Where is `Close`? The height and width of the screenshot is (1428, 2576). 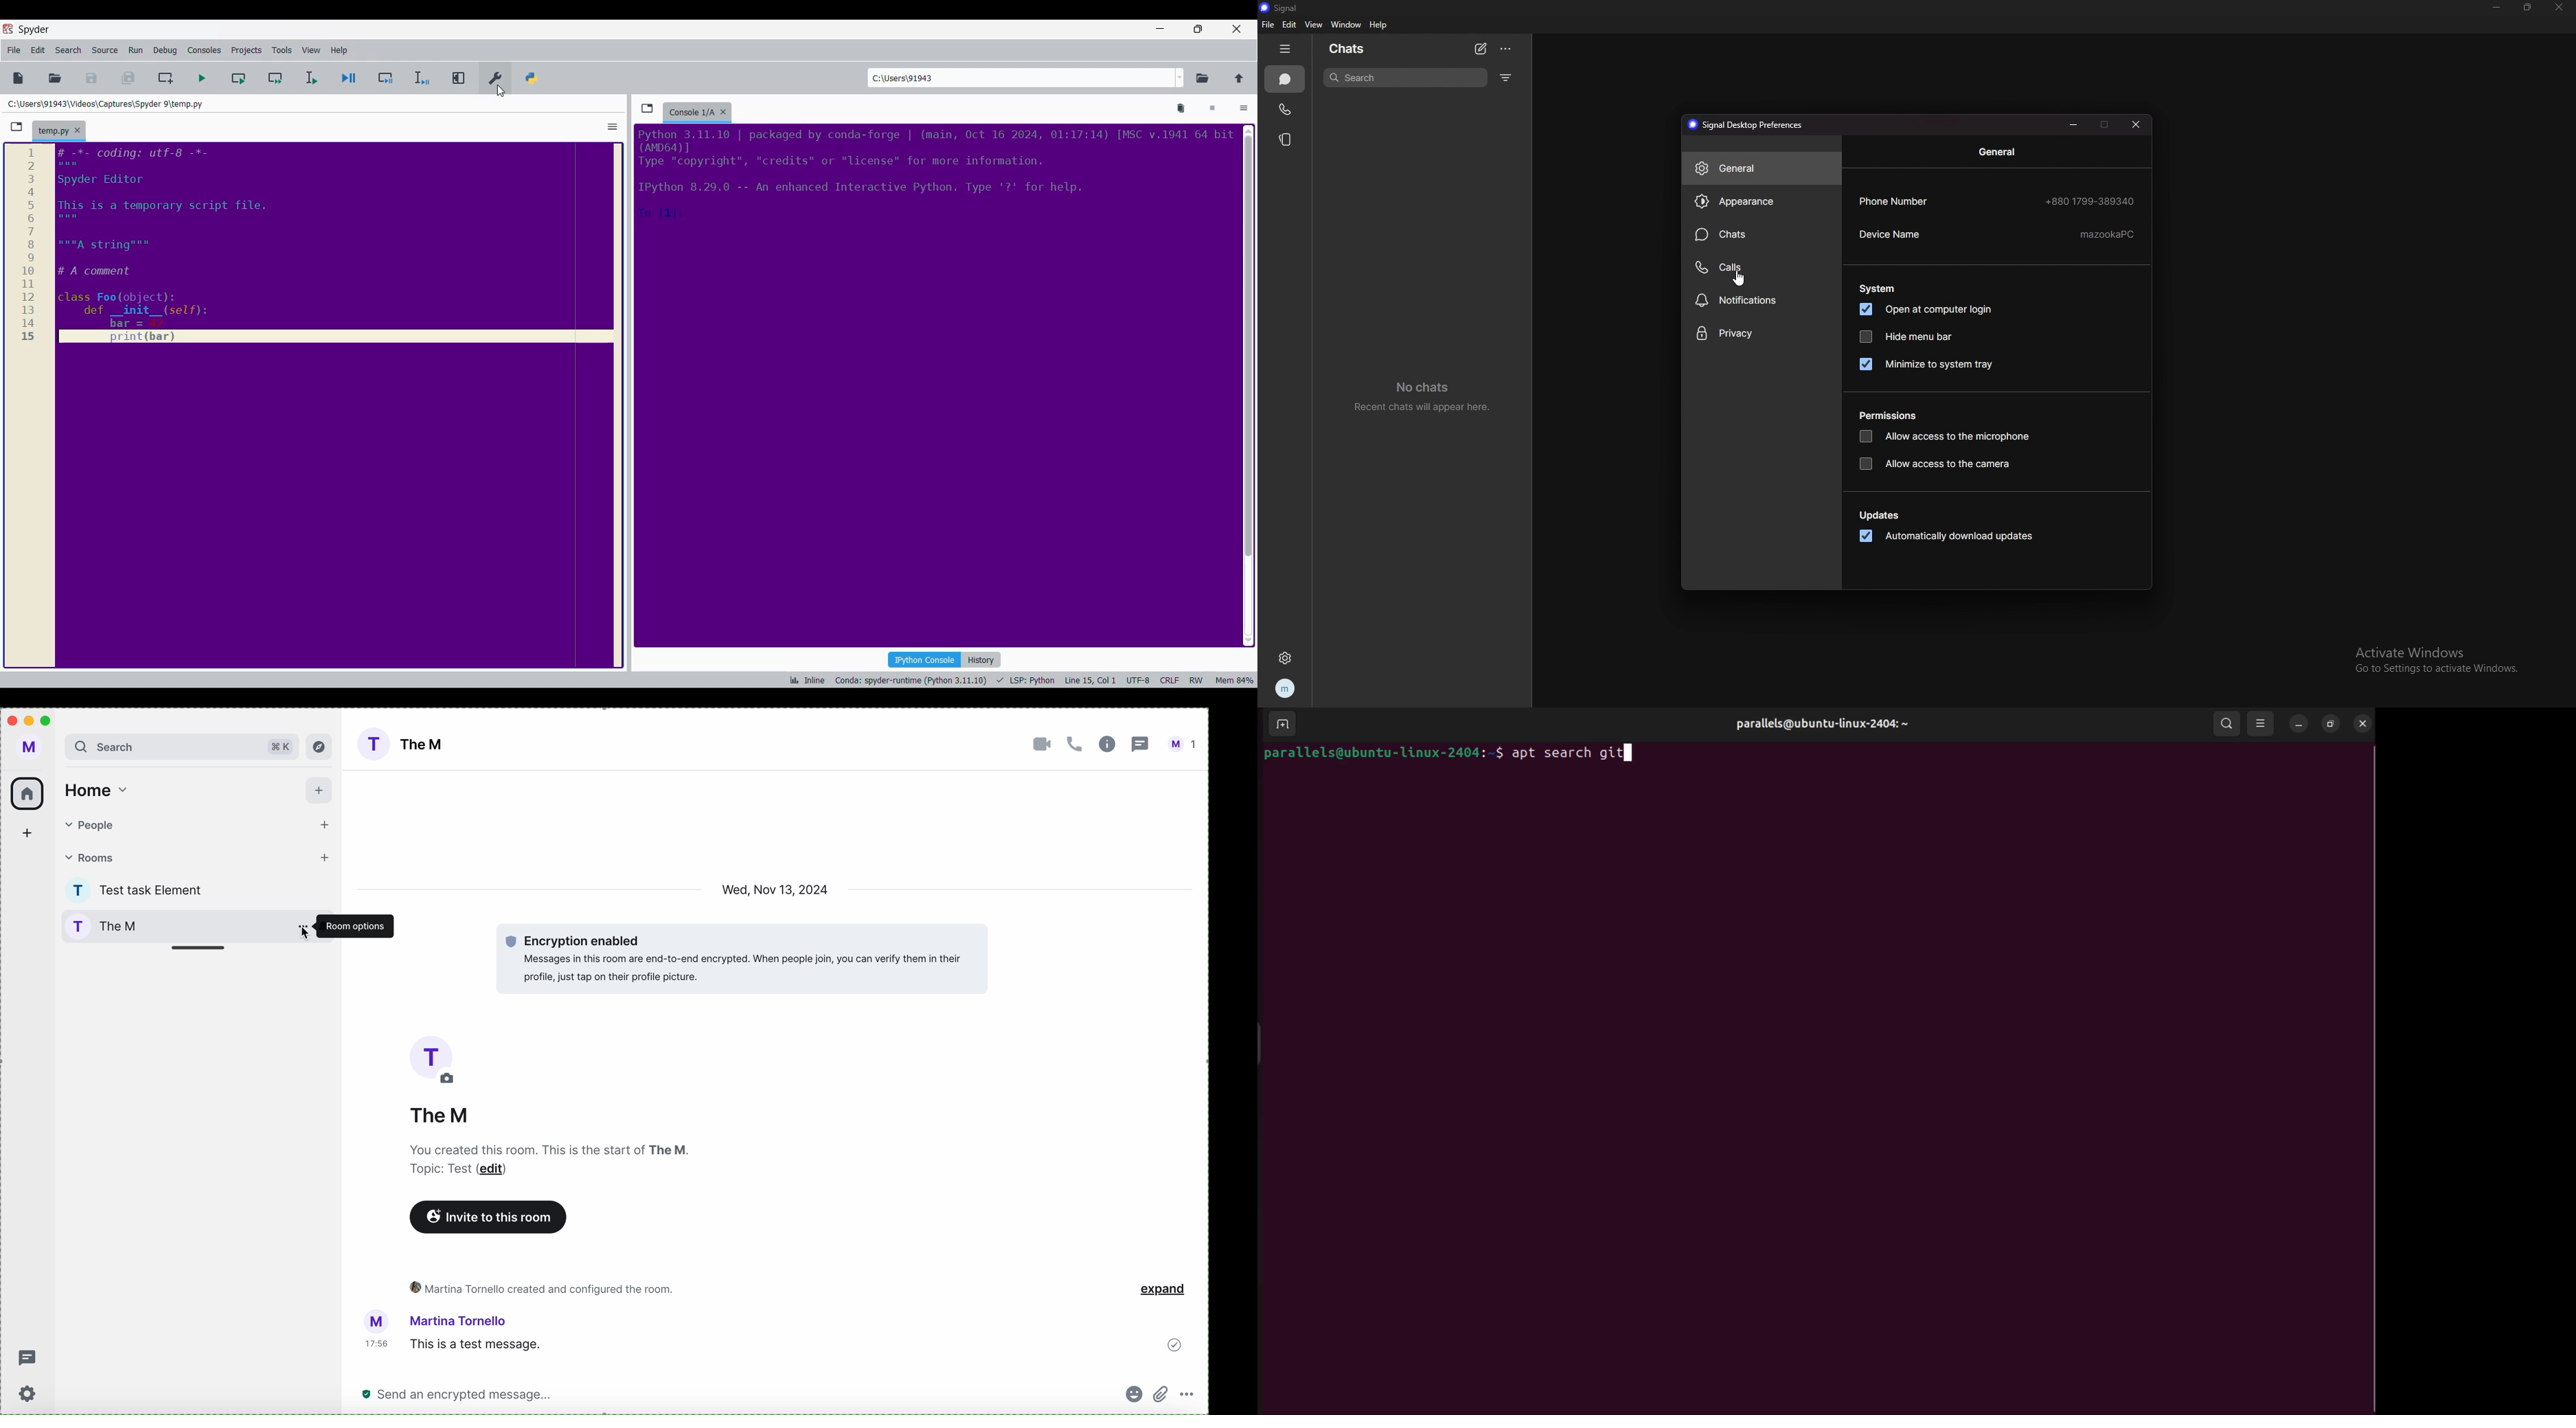 Close is located at coordinates (723, 111).